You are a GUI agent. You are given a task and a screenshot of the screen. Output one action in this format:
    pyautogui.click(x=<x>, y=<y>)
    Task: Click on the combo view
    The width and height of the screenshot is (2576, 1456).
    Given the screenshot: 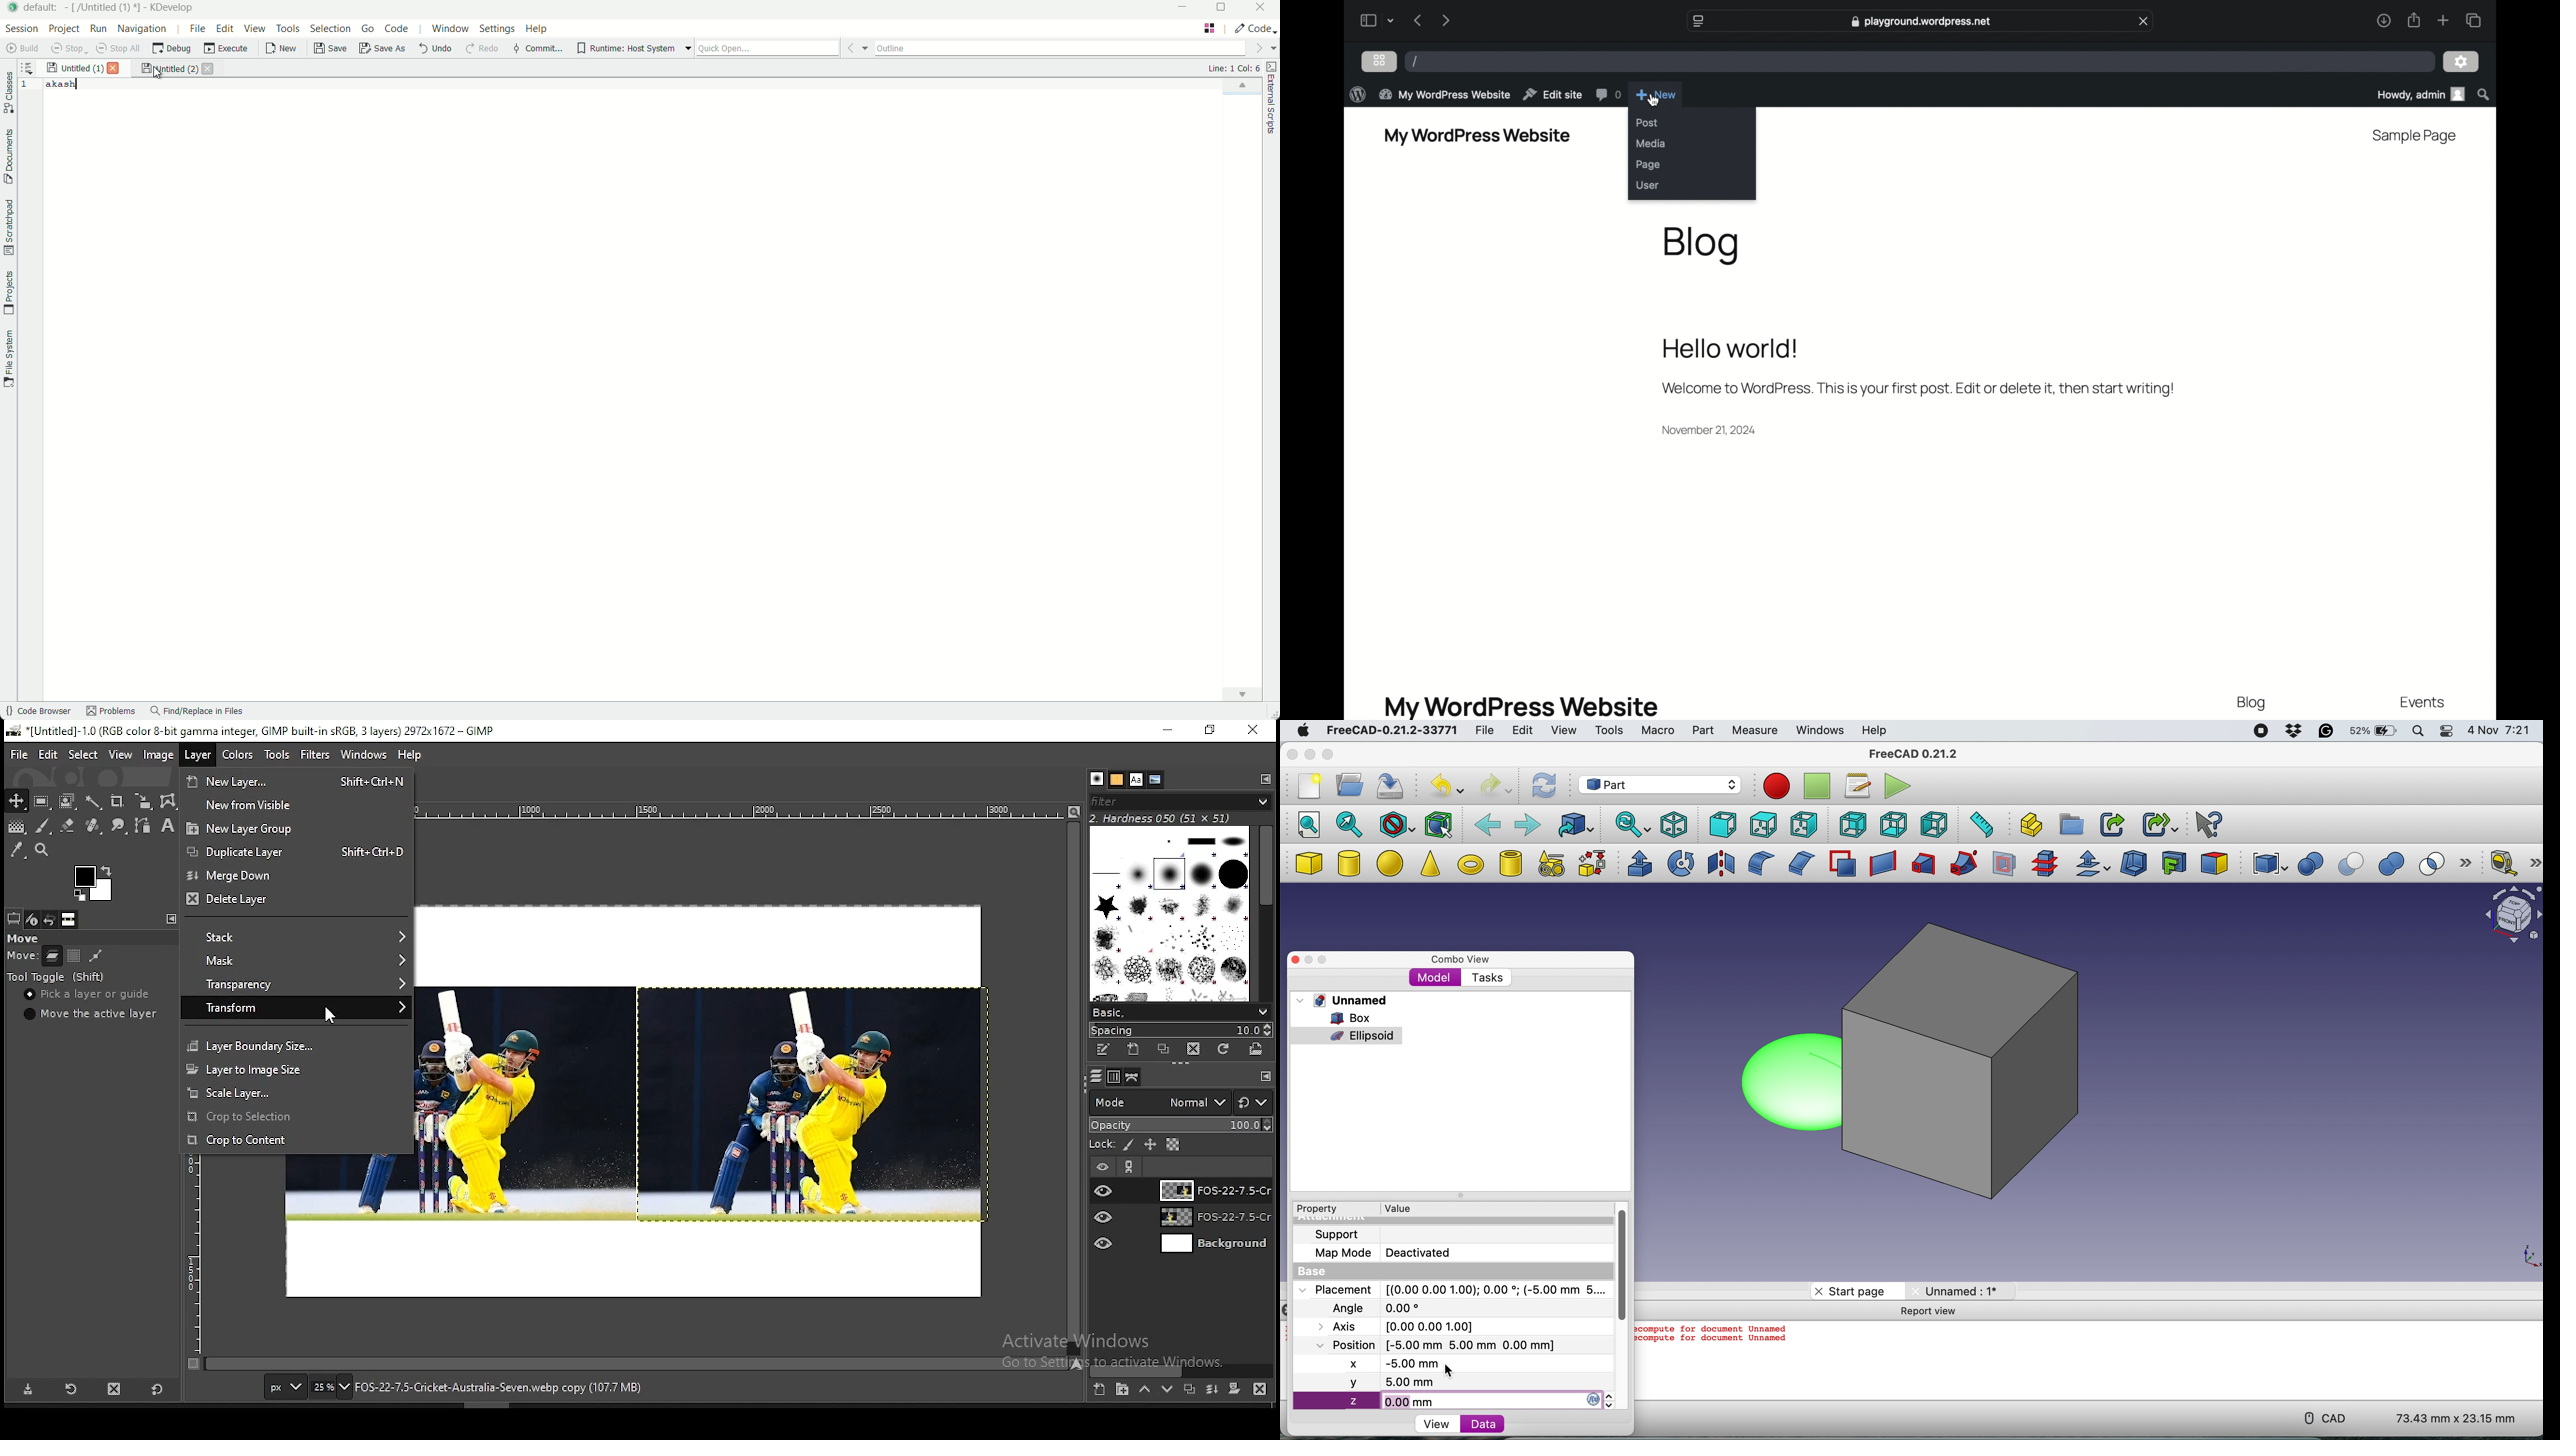 What is the action you would take?
    pyautogui.click(x=1457, y=956)
    